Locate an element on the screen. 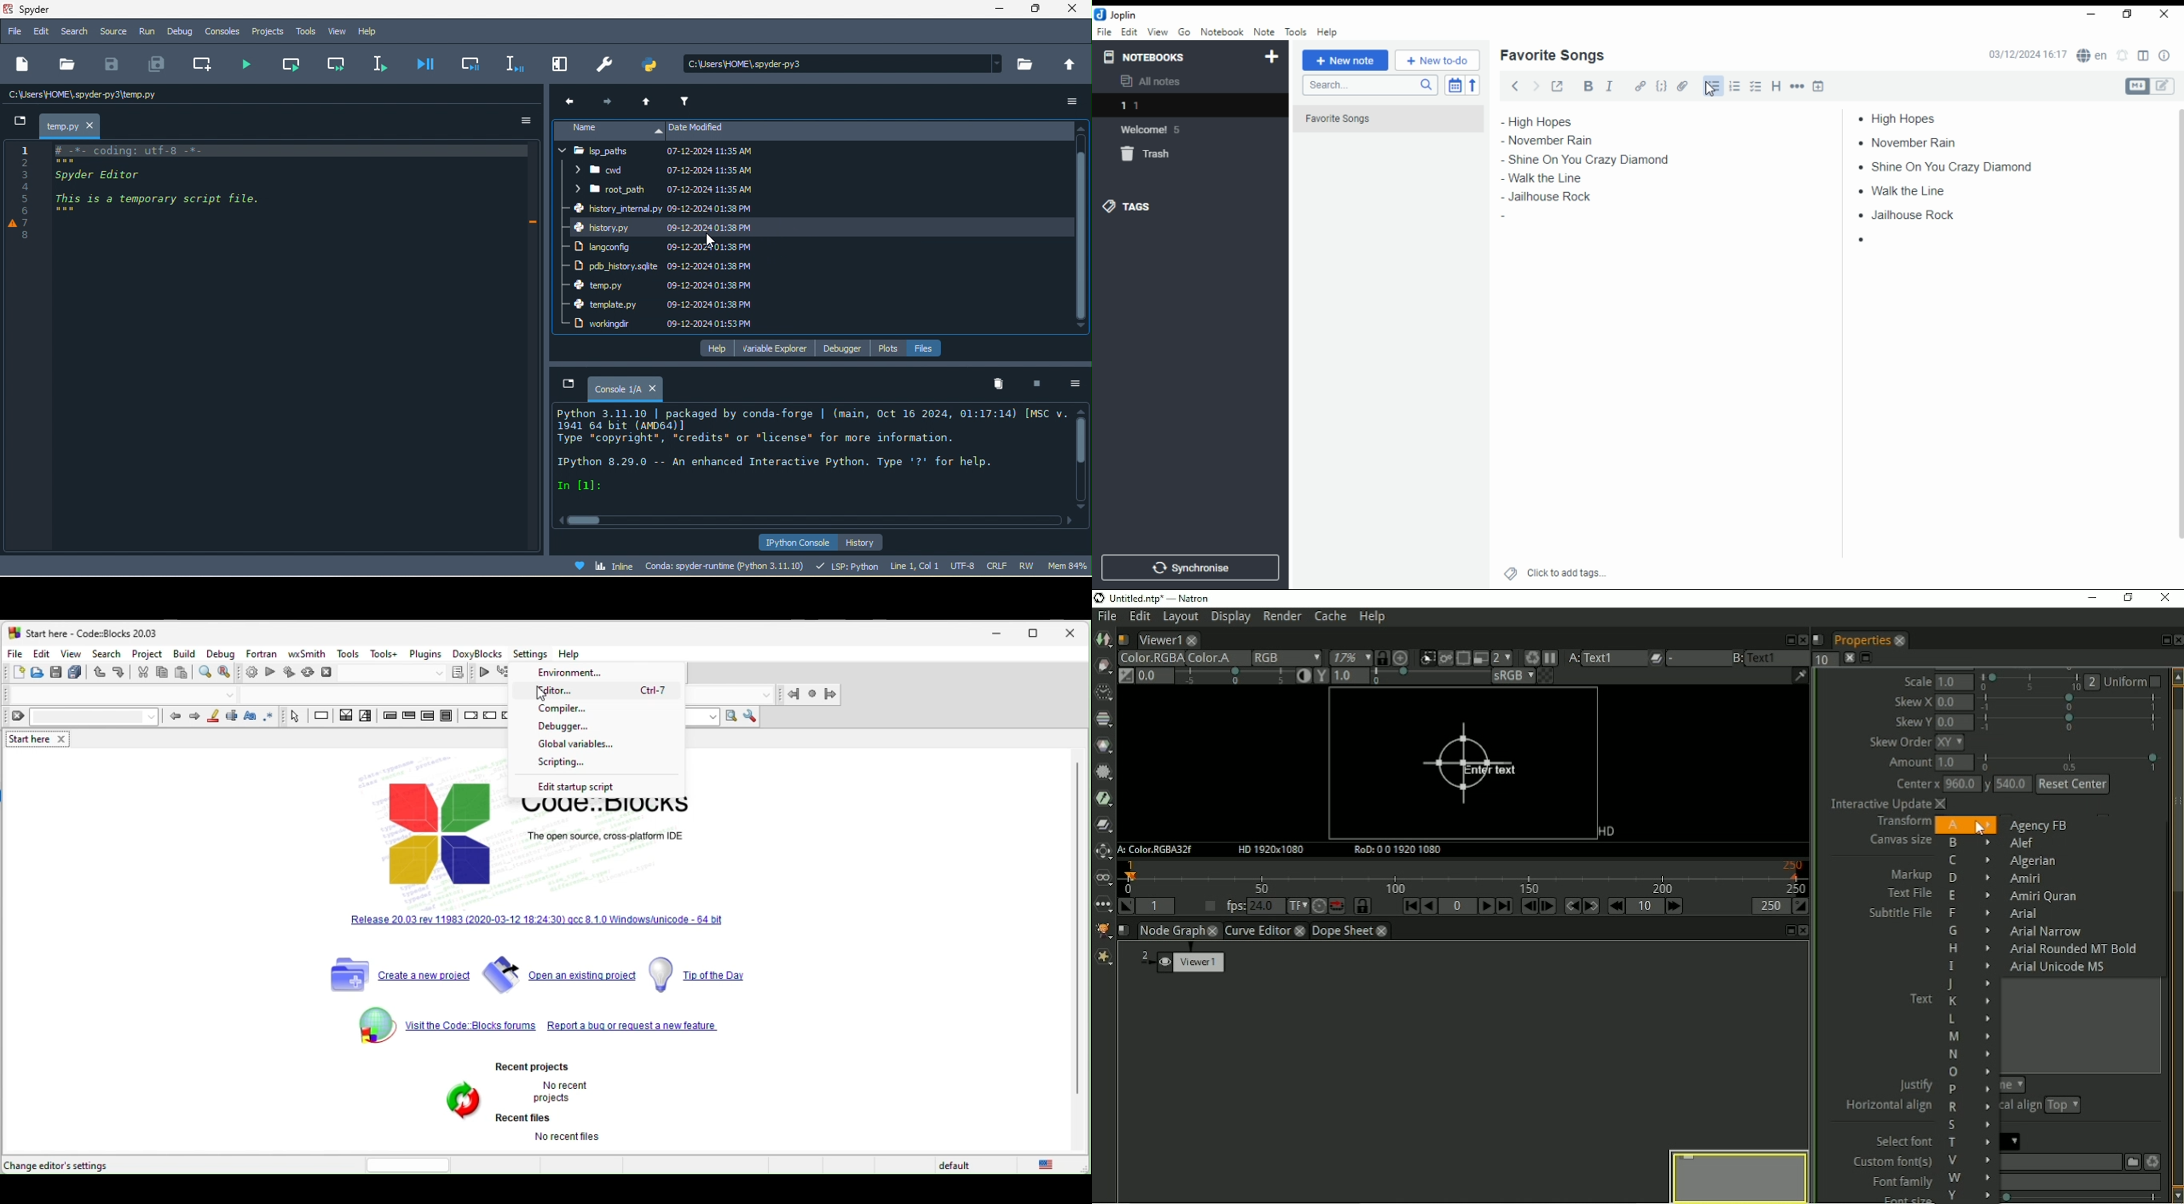 Image resolution: width=2184 pixels, height=1204 pixels. insert time is located at coordinates (1819, 85).